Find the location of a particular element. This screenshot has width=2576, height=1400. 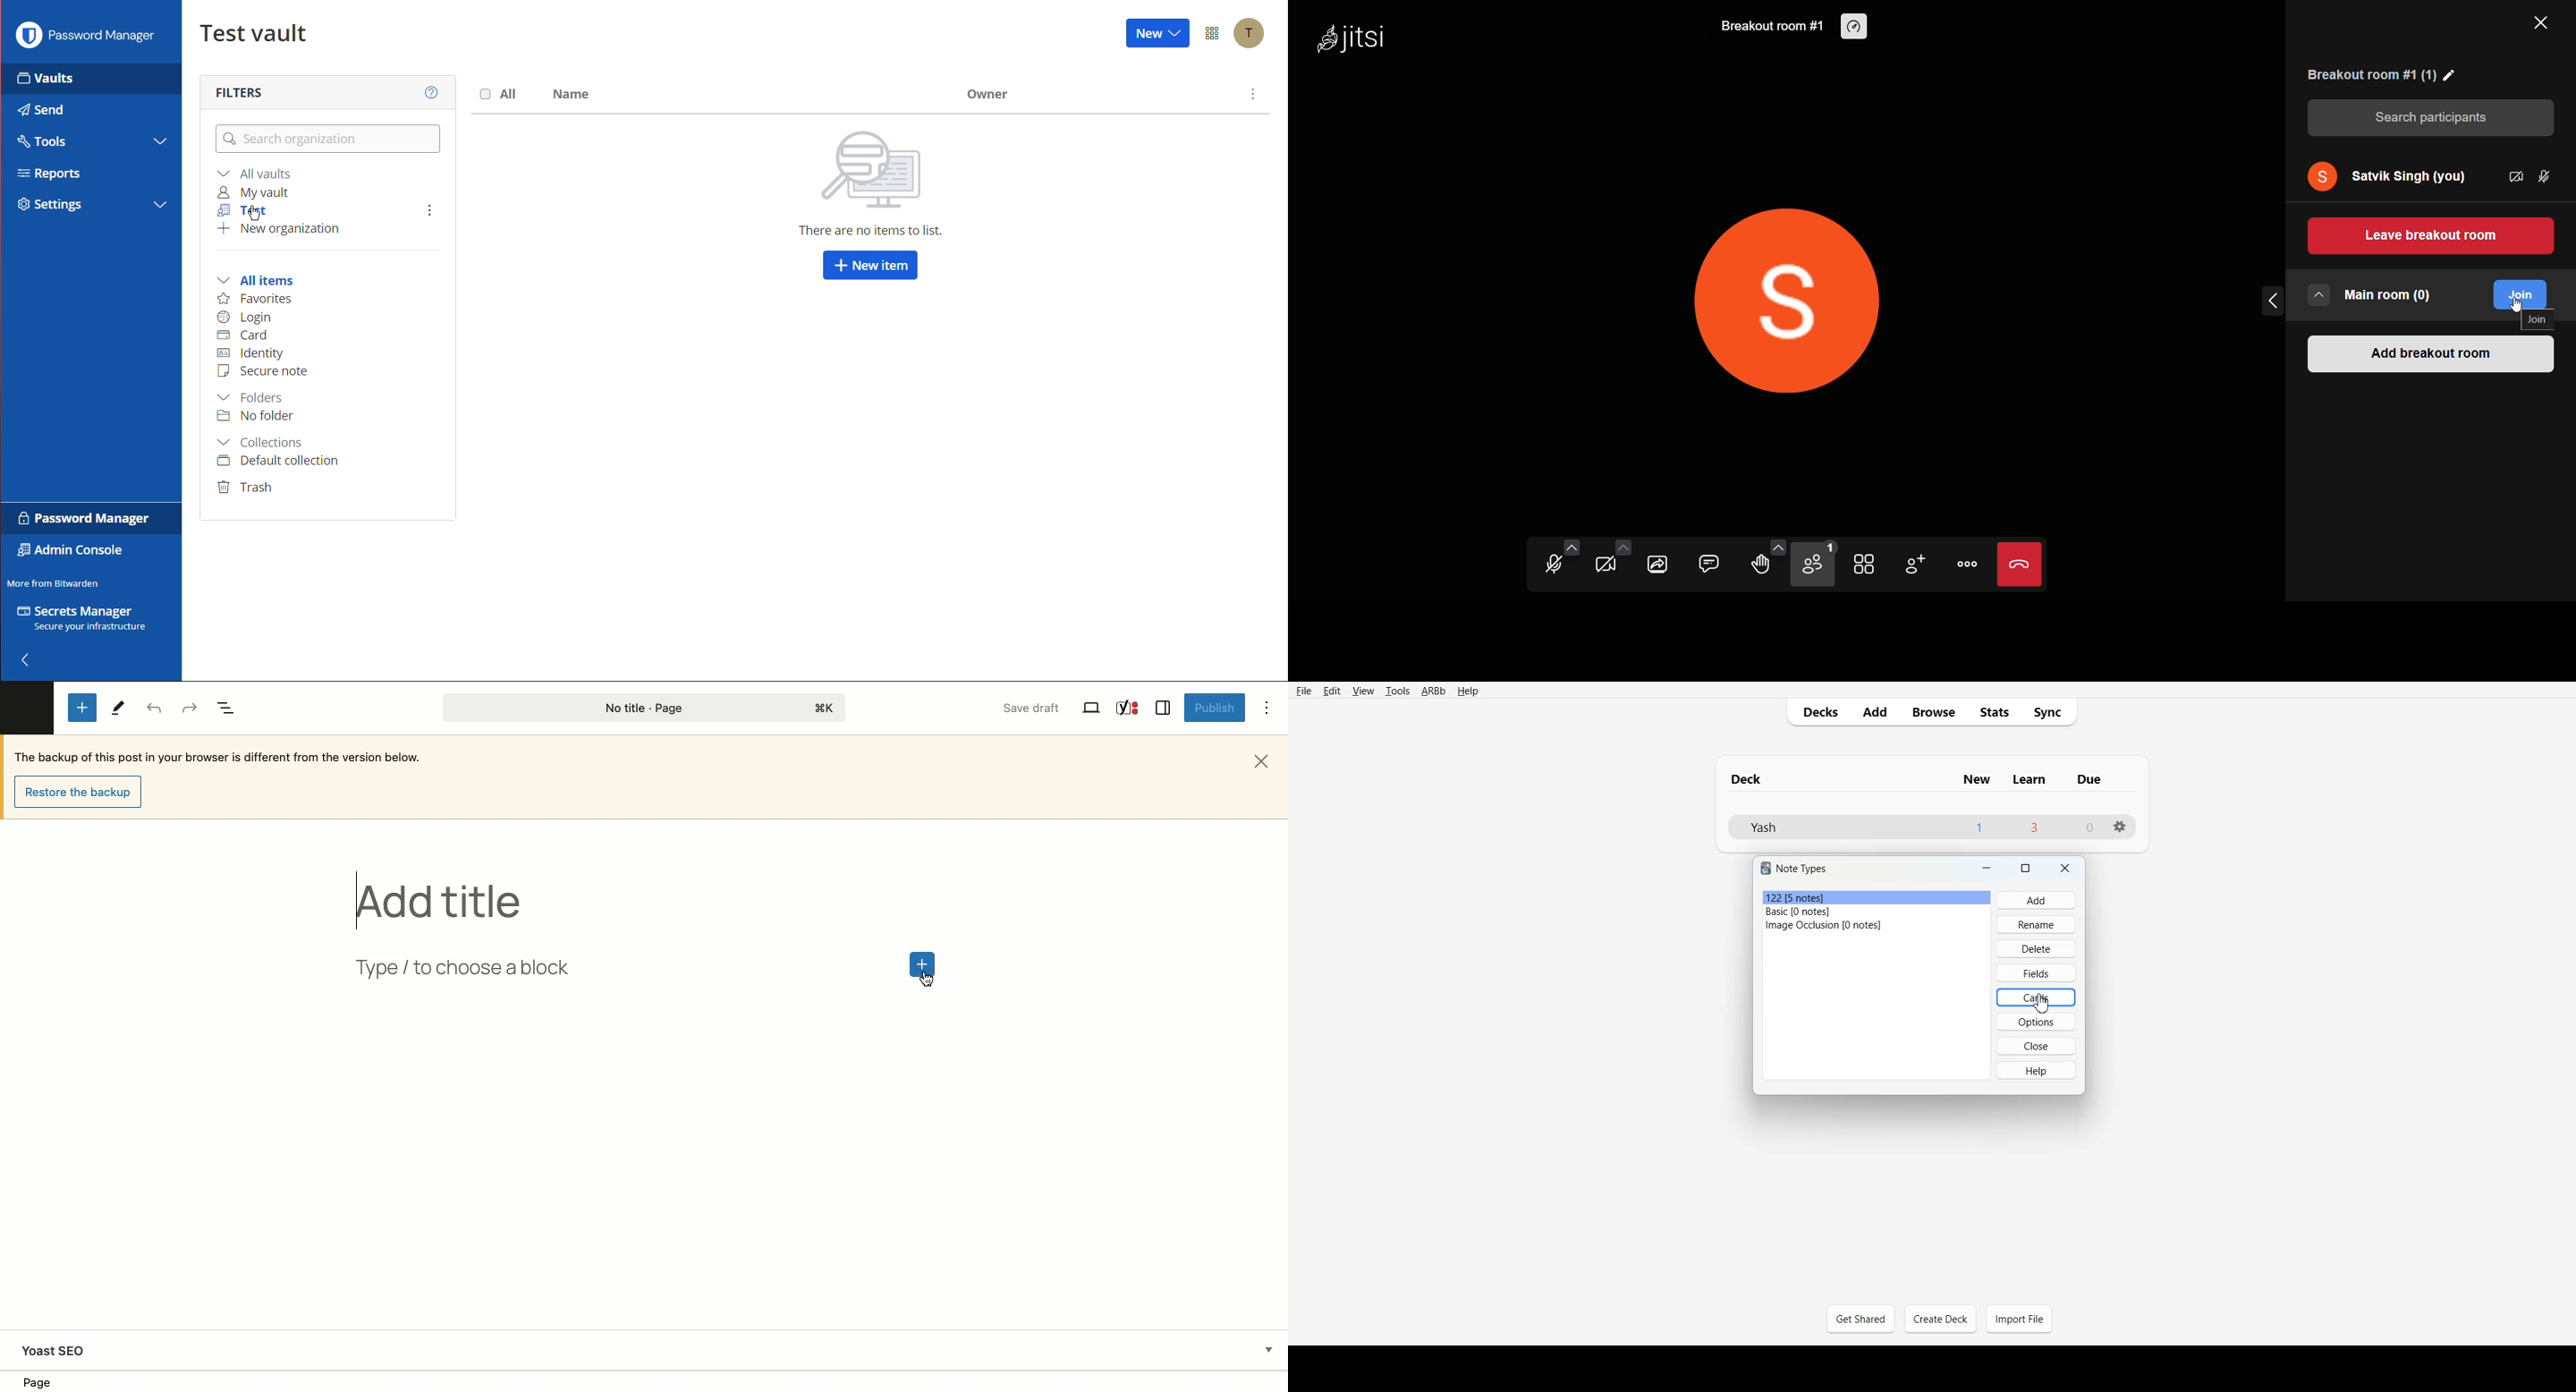

Redo is located at coordinates (193, 707).